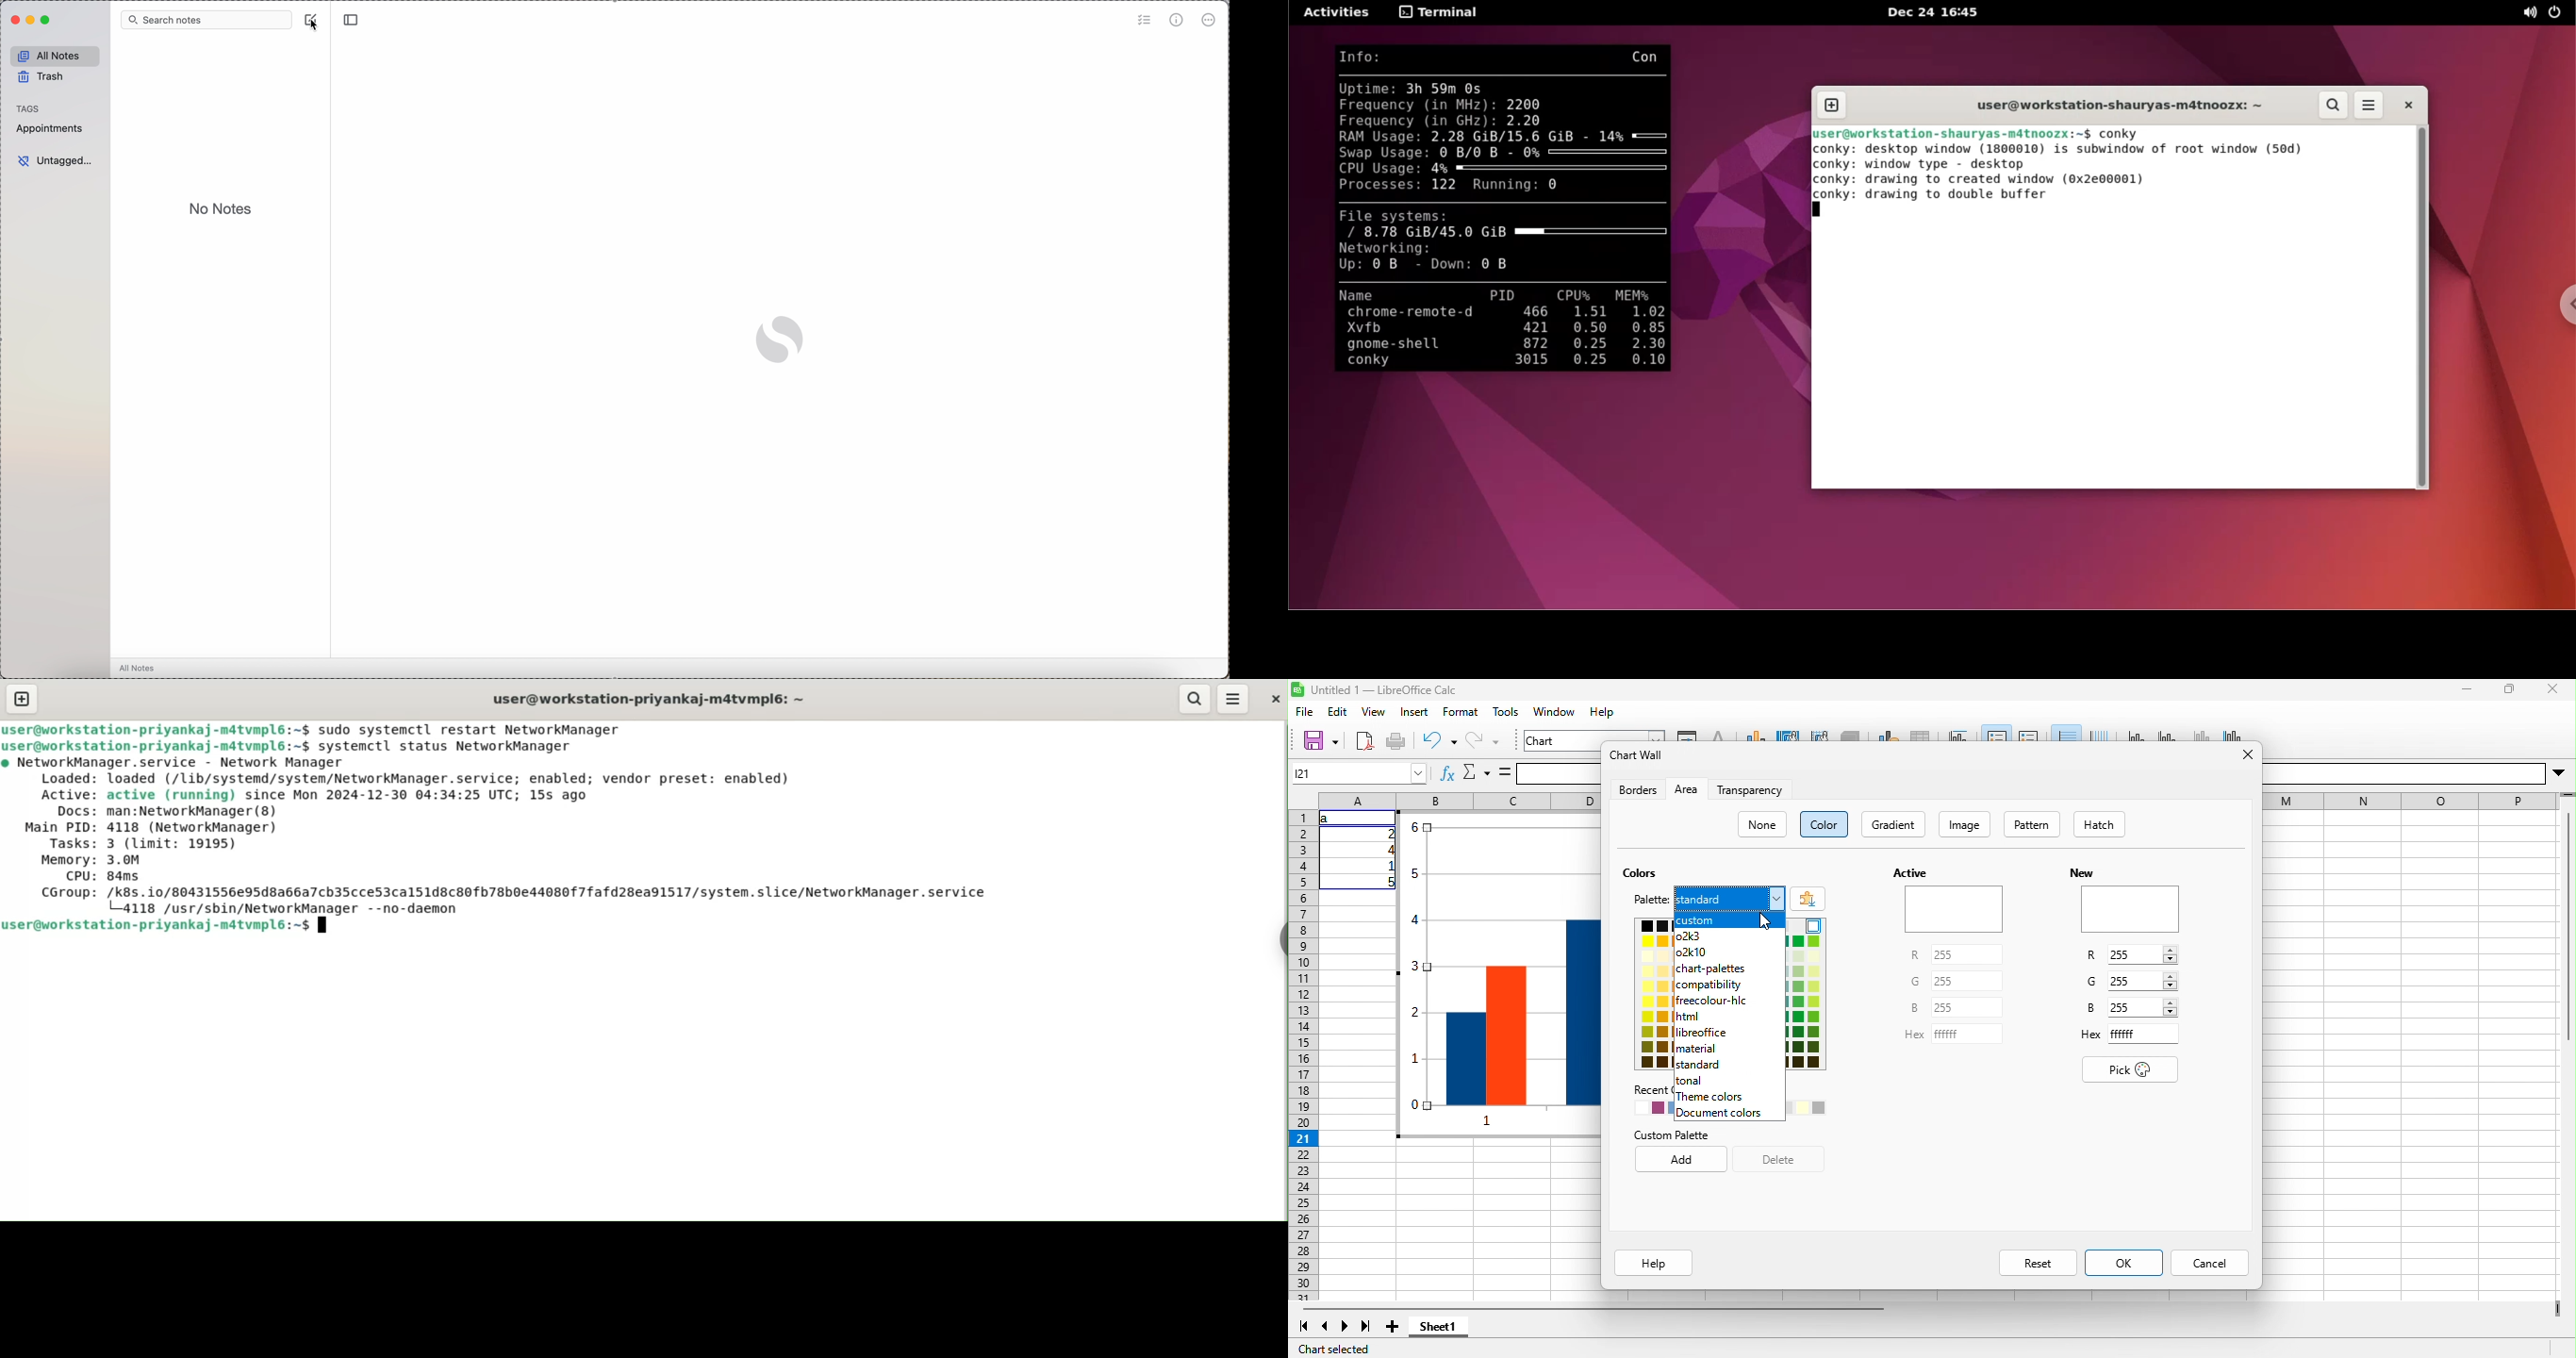  I want to click on next sheet, so click(1345, 1326).